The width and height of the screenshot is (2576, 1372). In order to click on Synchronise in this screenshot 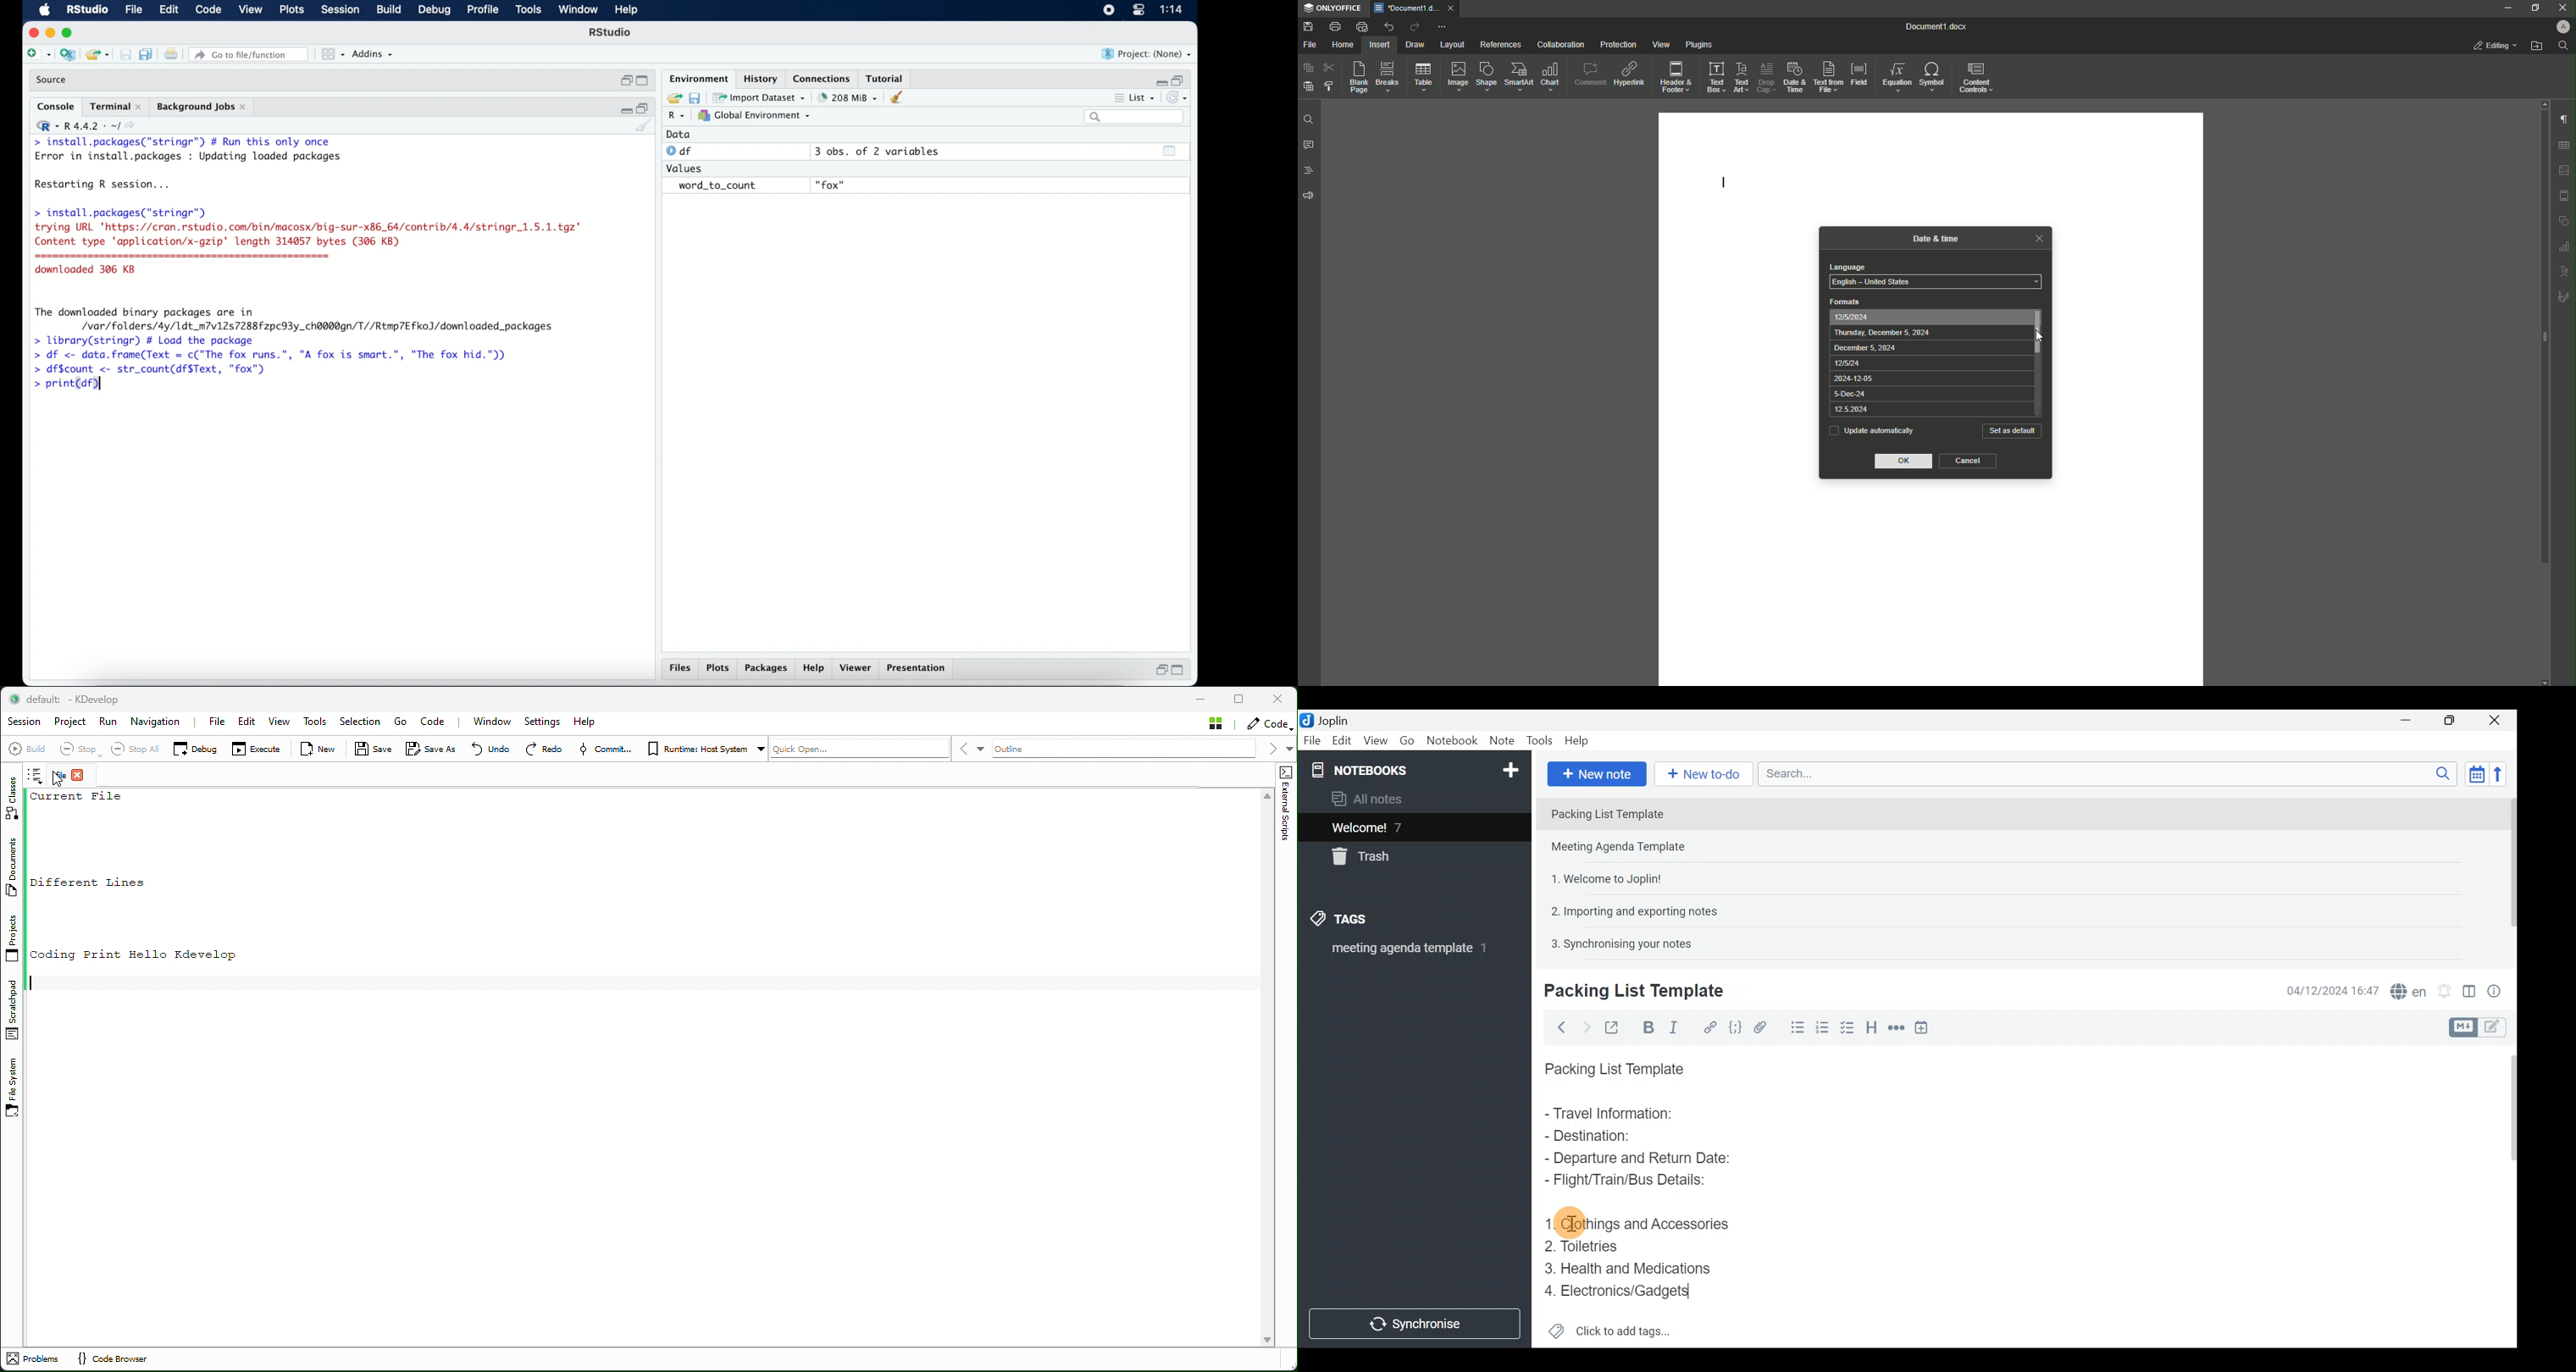, I will do `click(1417, 1326)`.